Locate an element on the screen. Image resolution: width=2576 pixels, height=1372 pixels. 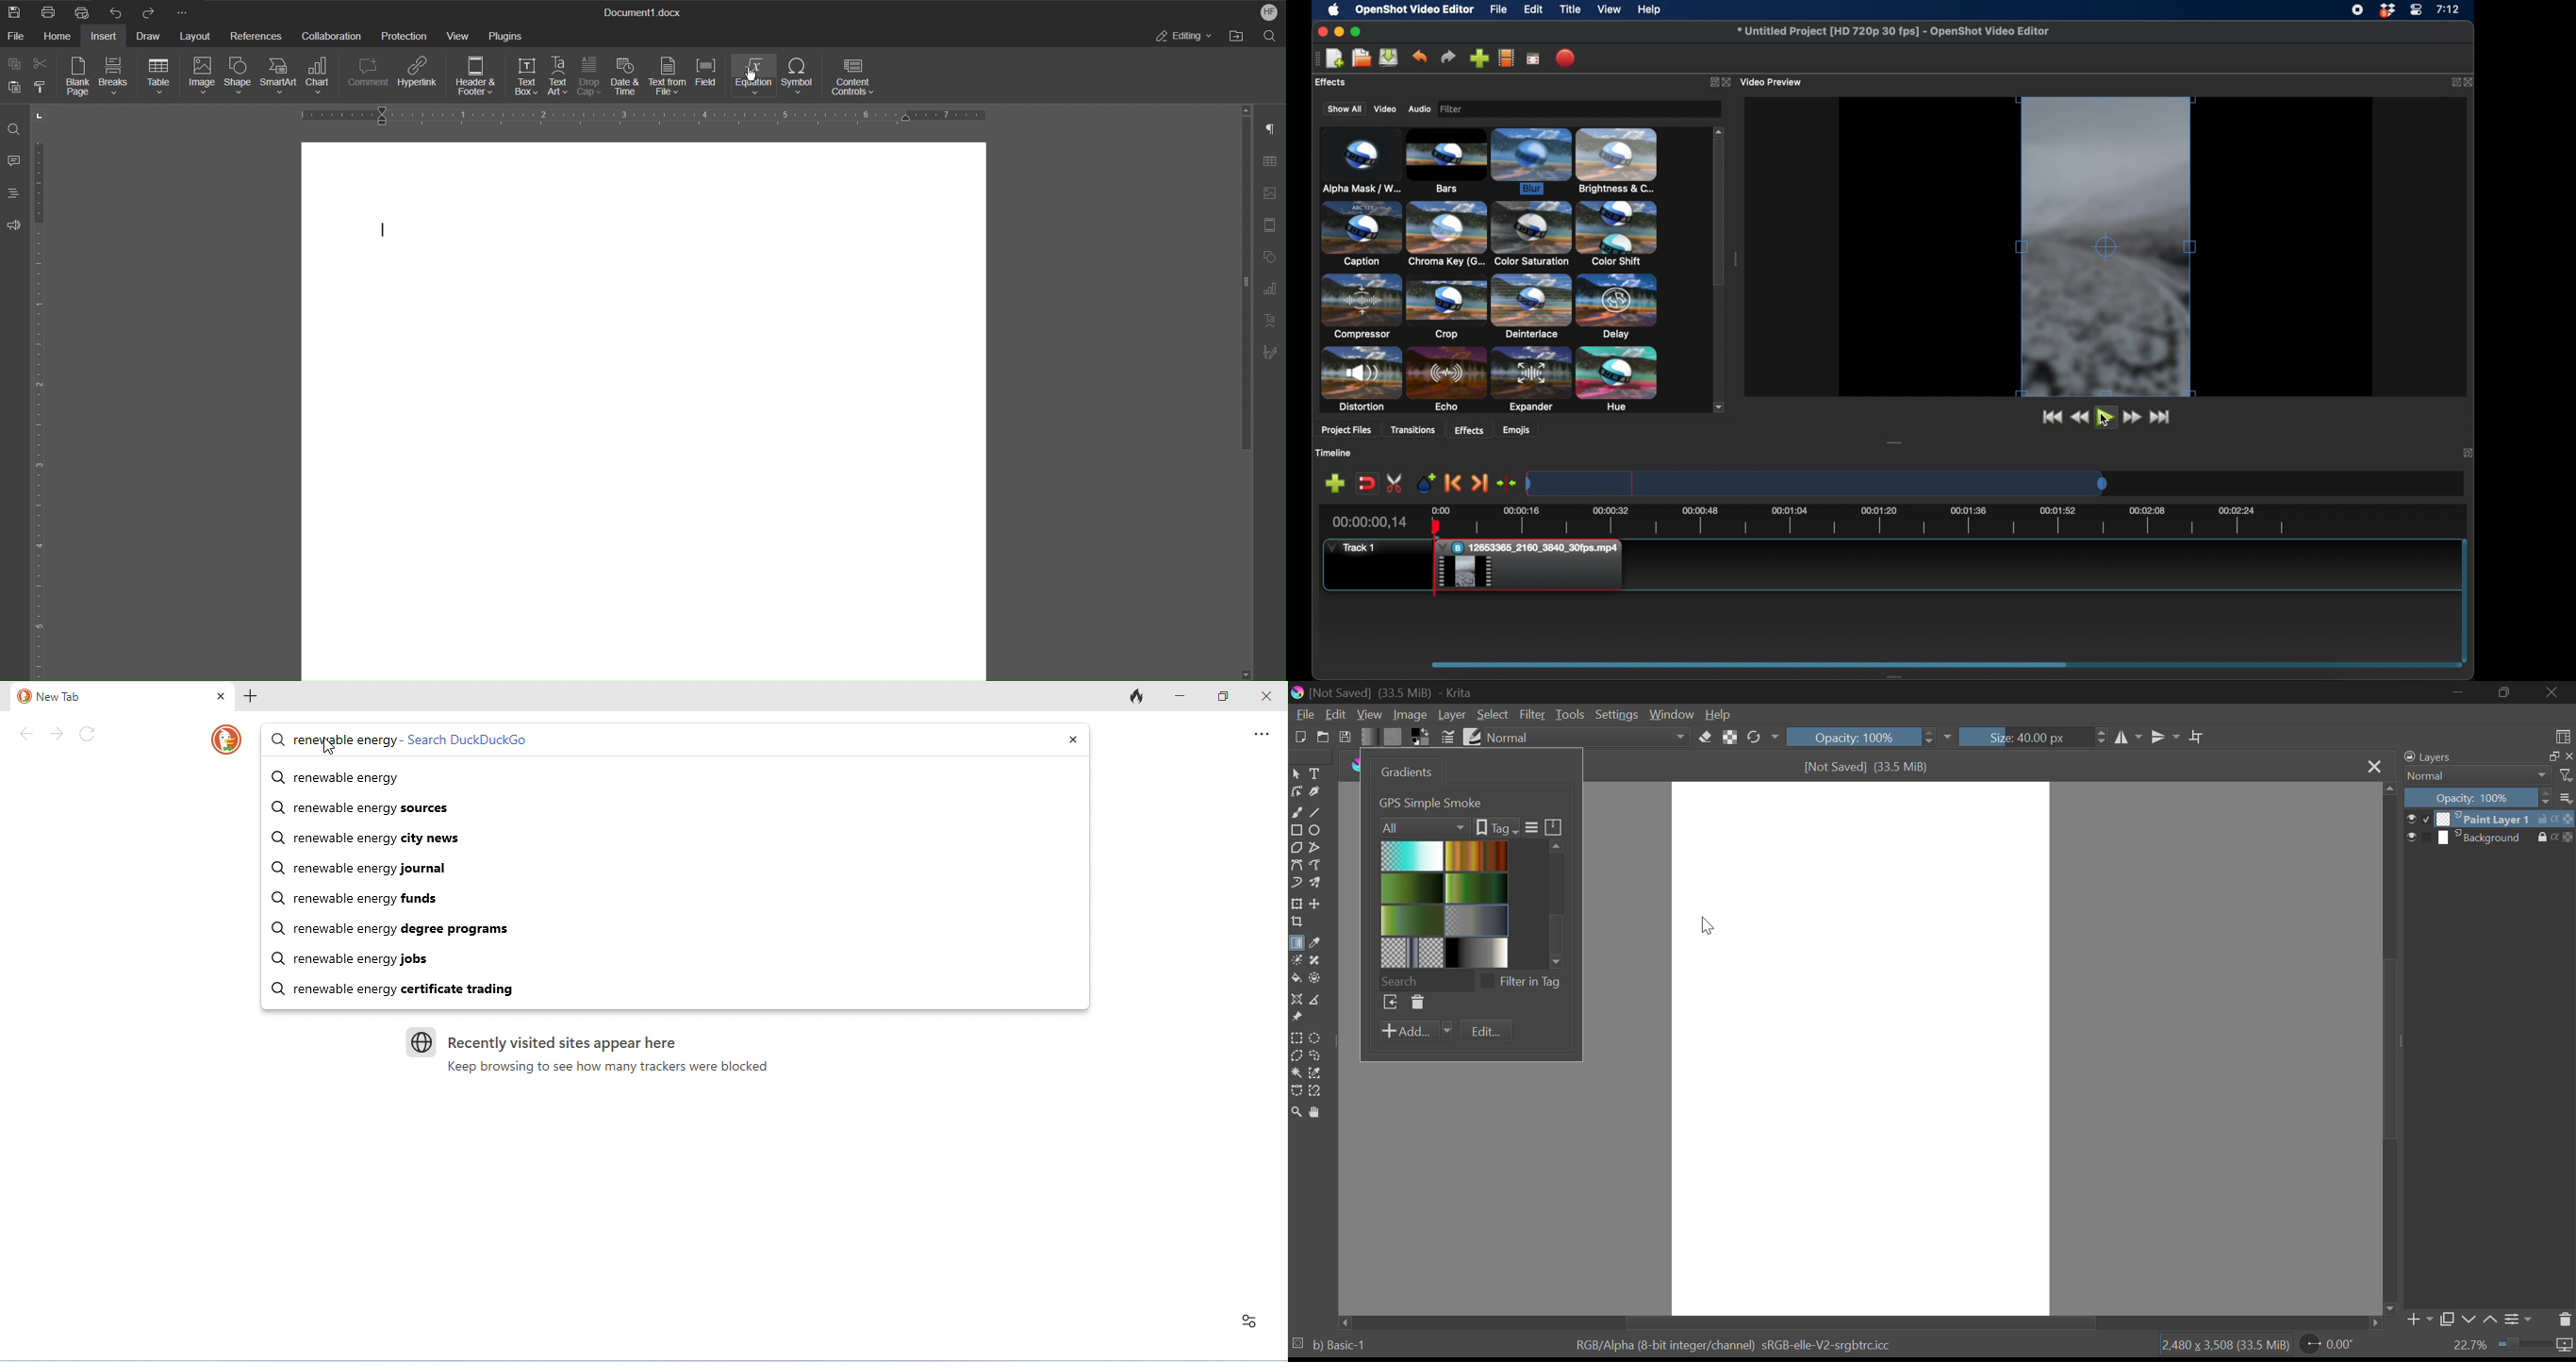
SmartArt is located at coordinates (279, 77).